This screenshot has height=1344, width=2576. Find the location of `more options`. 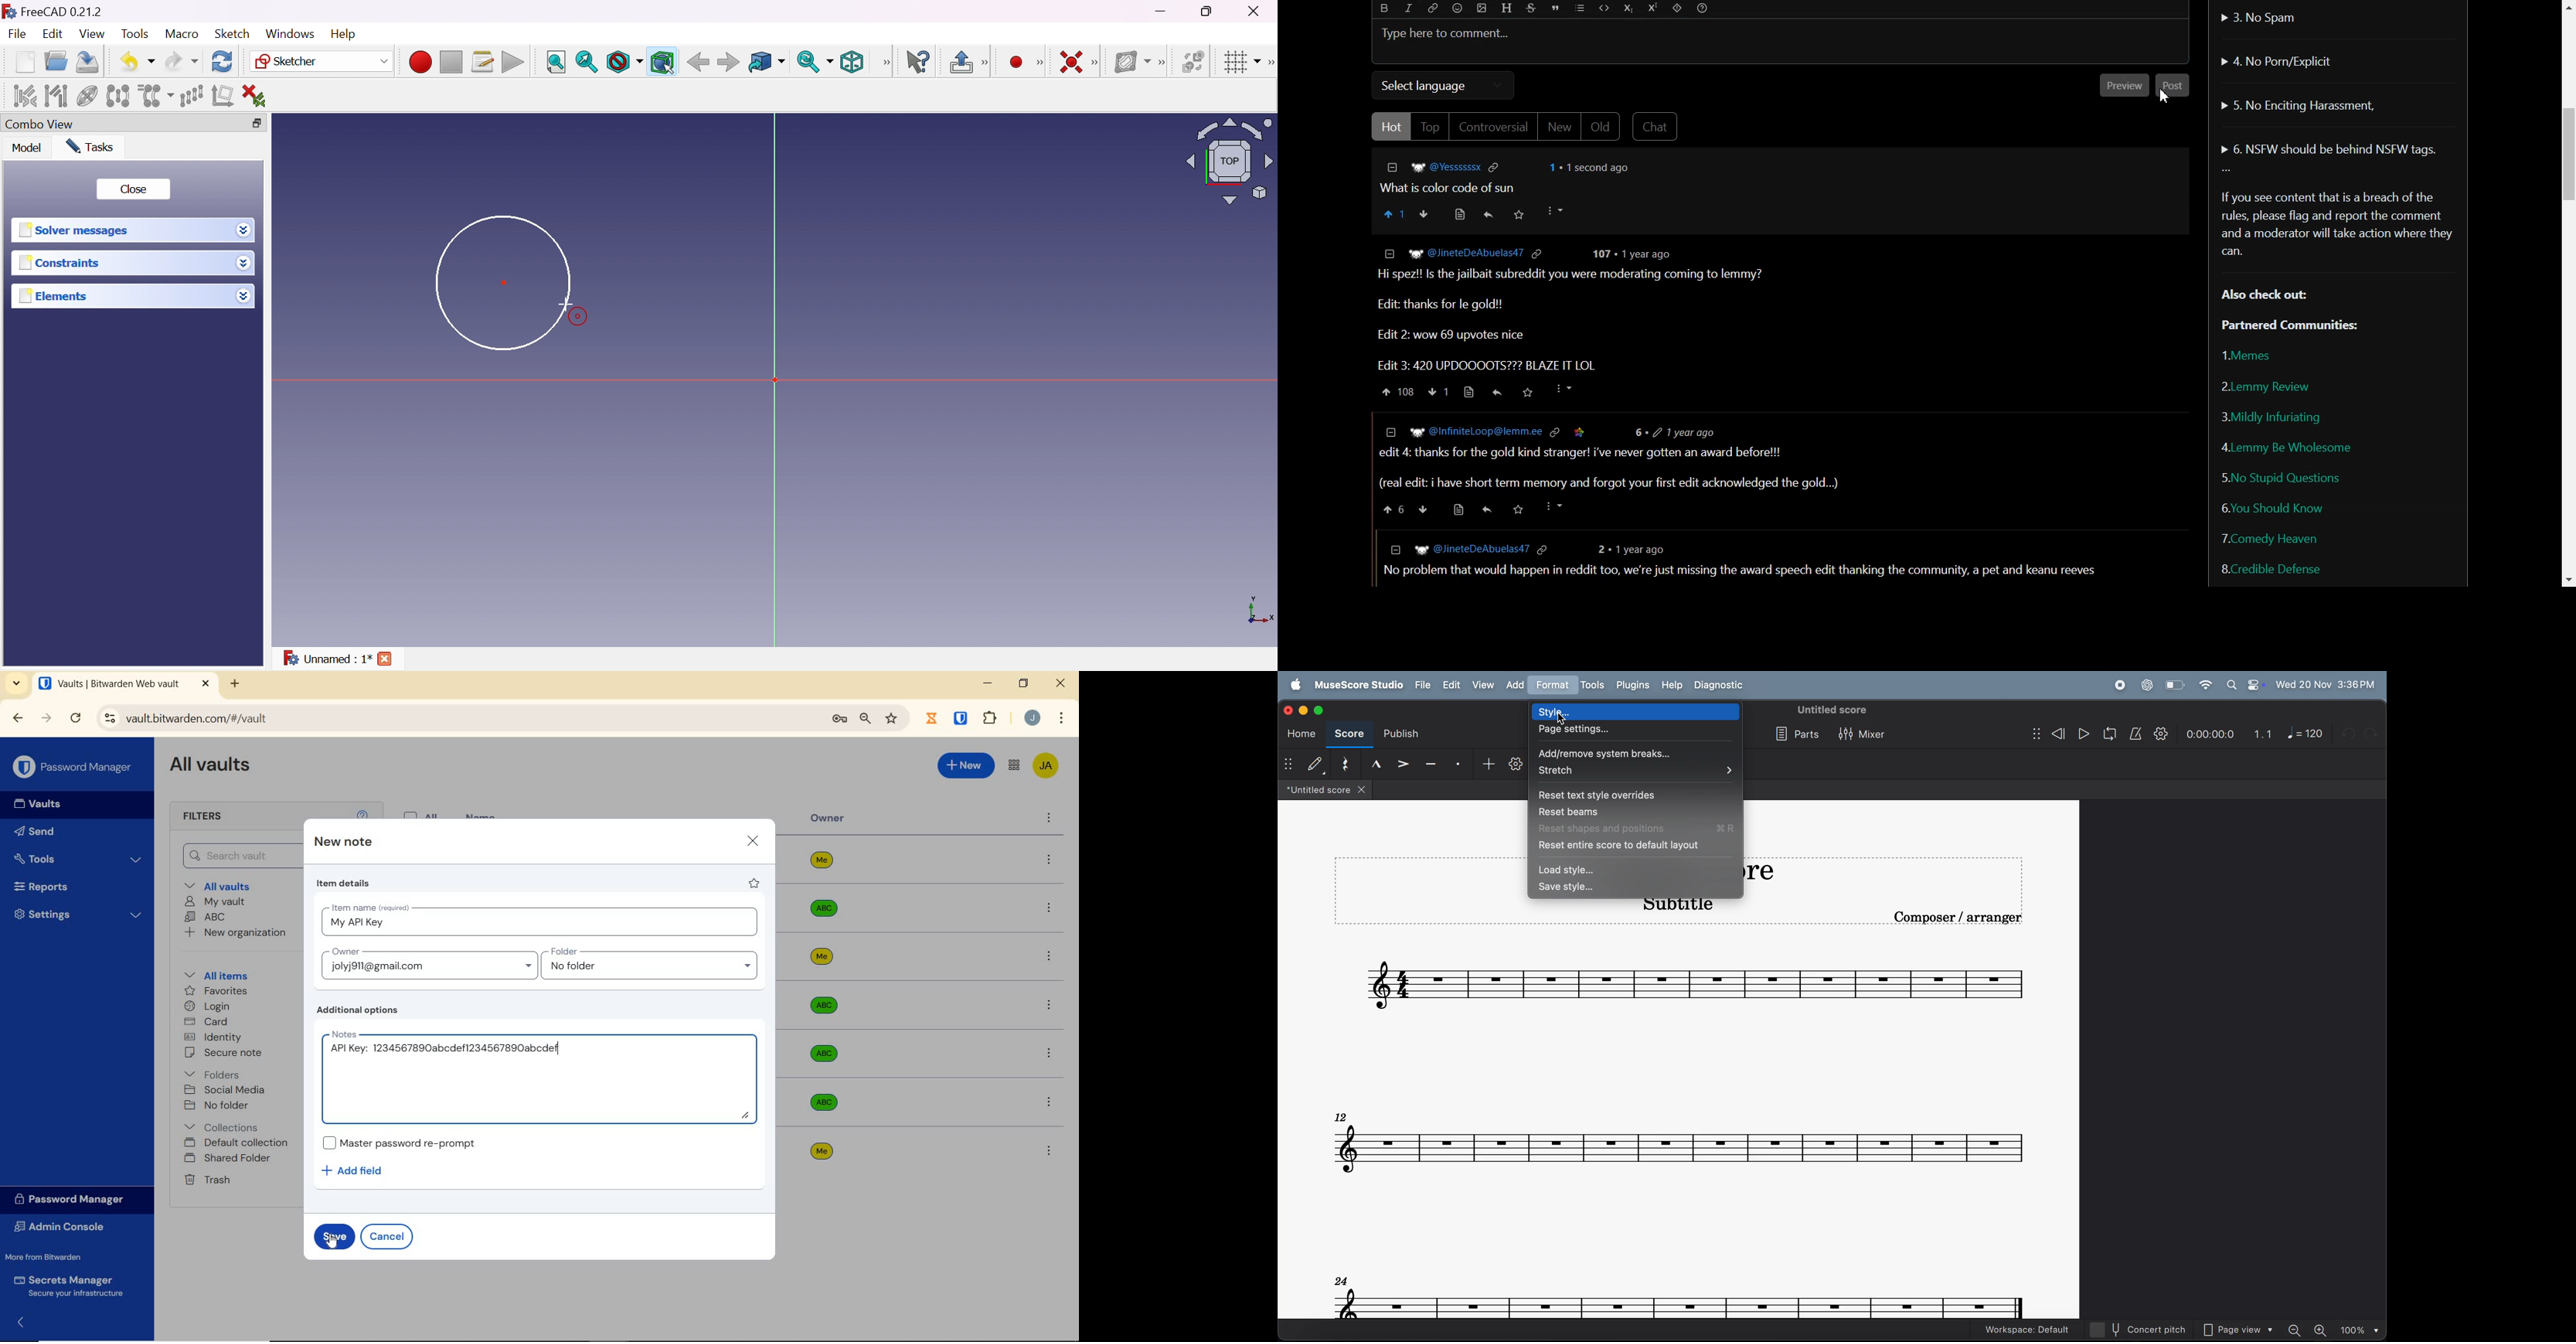

more options is located at coordinates (1051, 1053).